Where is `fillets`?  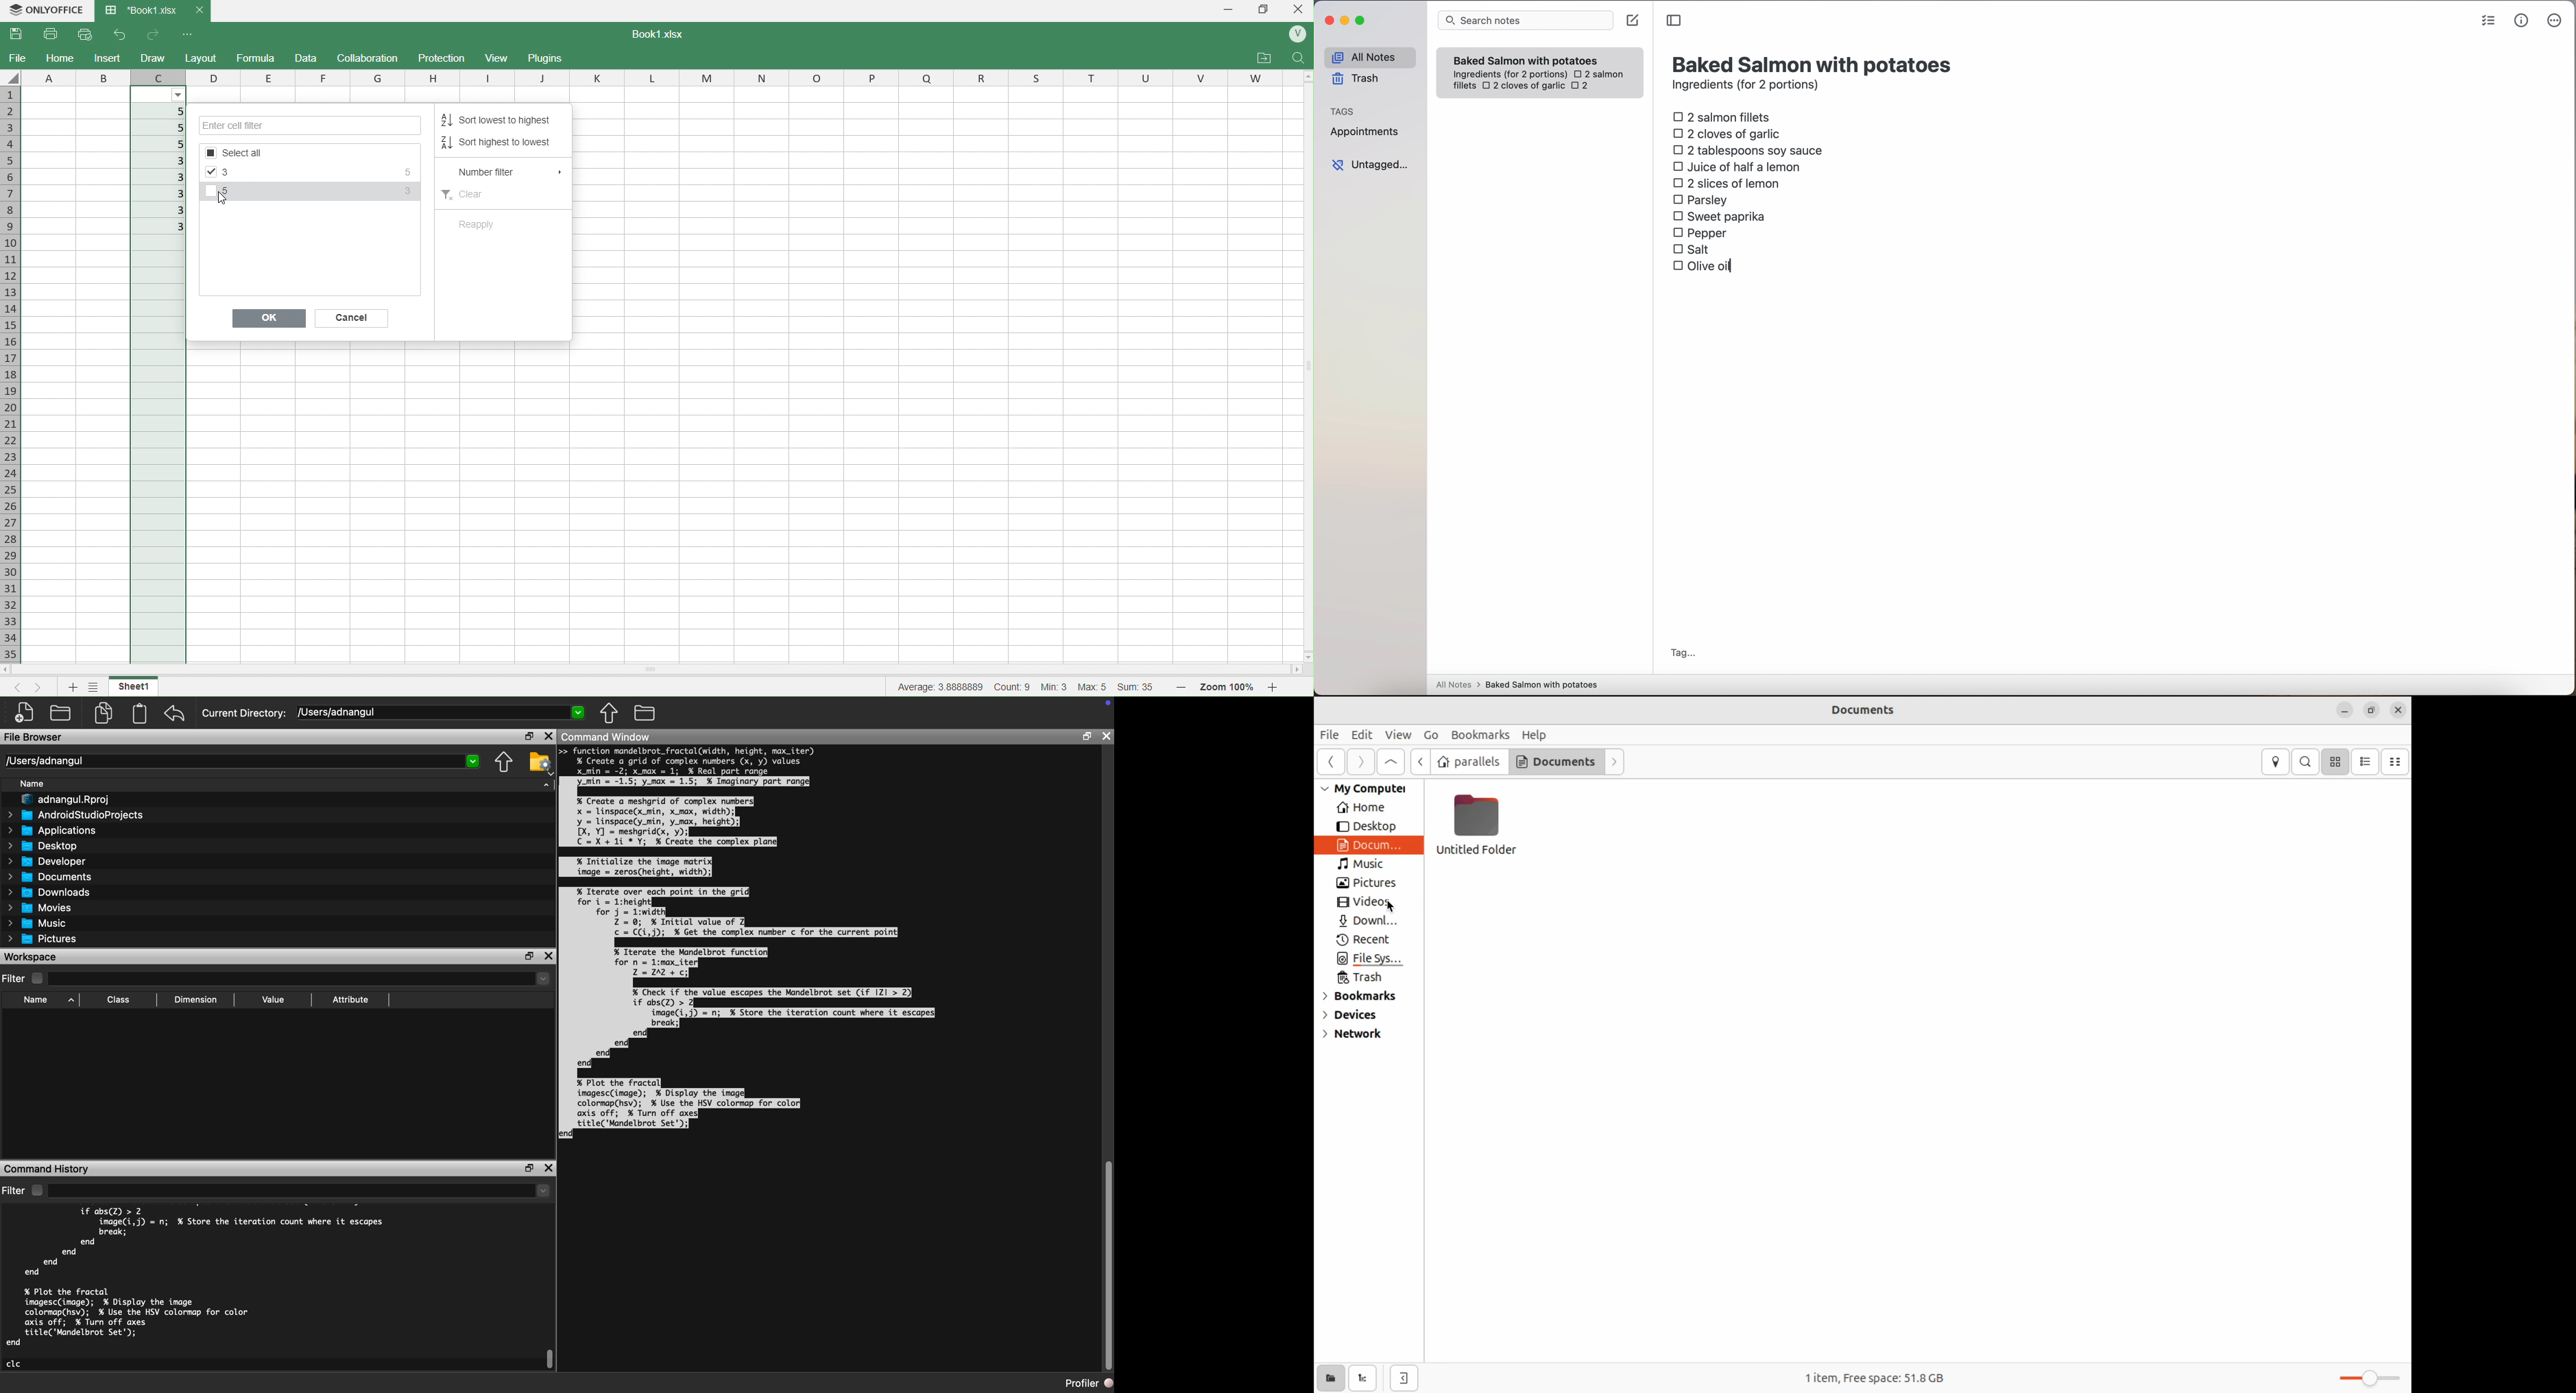 fillets is located at coordinates (1465, 86).